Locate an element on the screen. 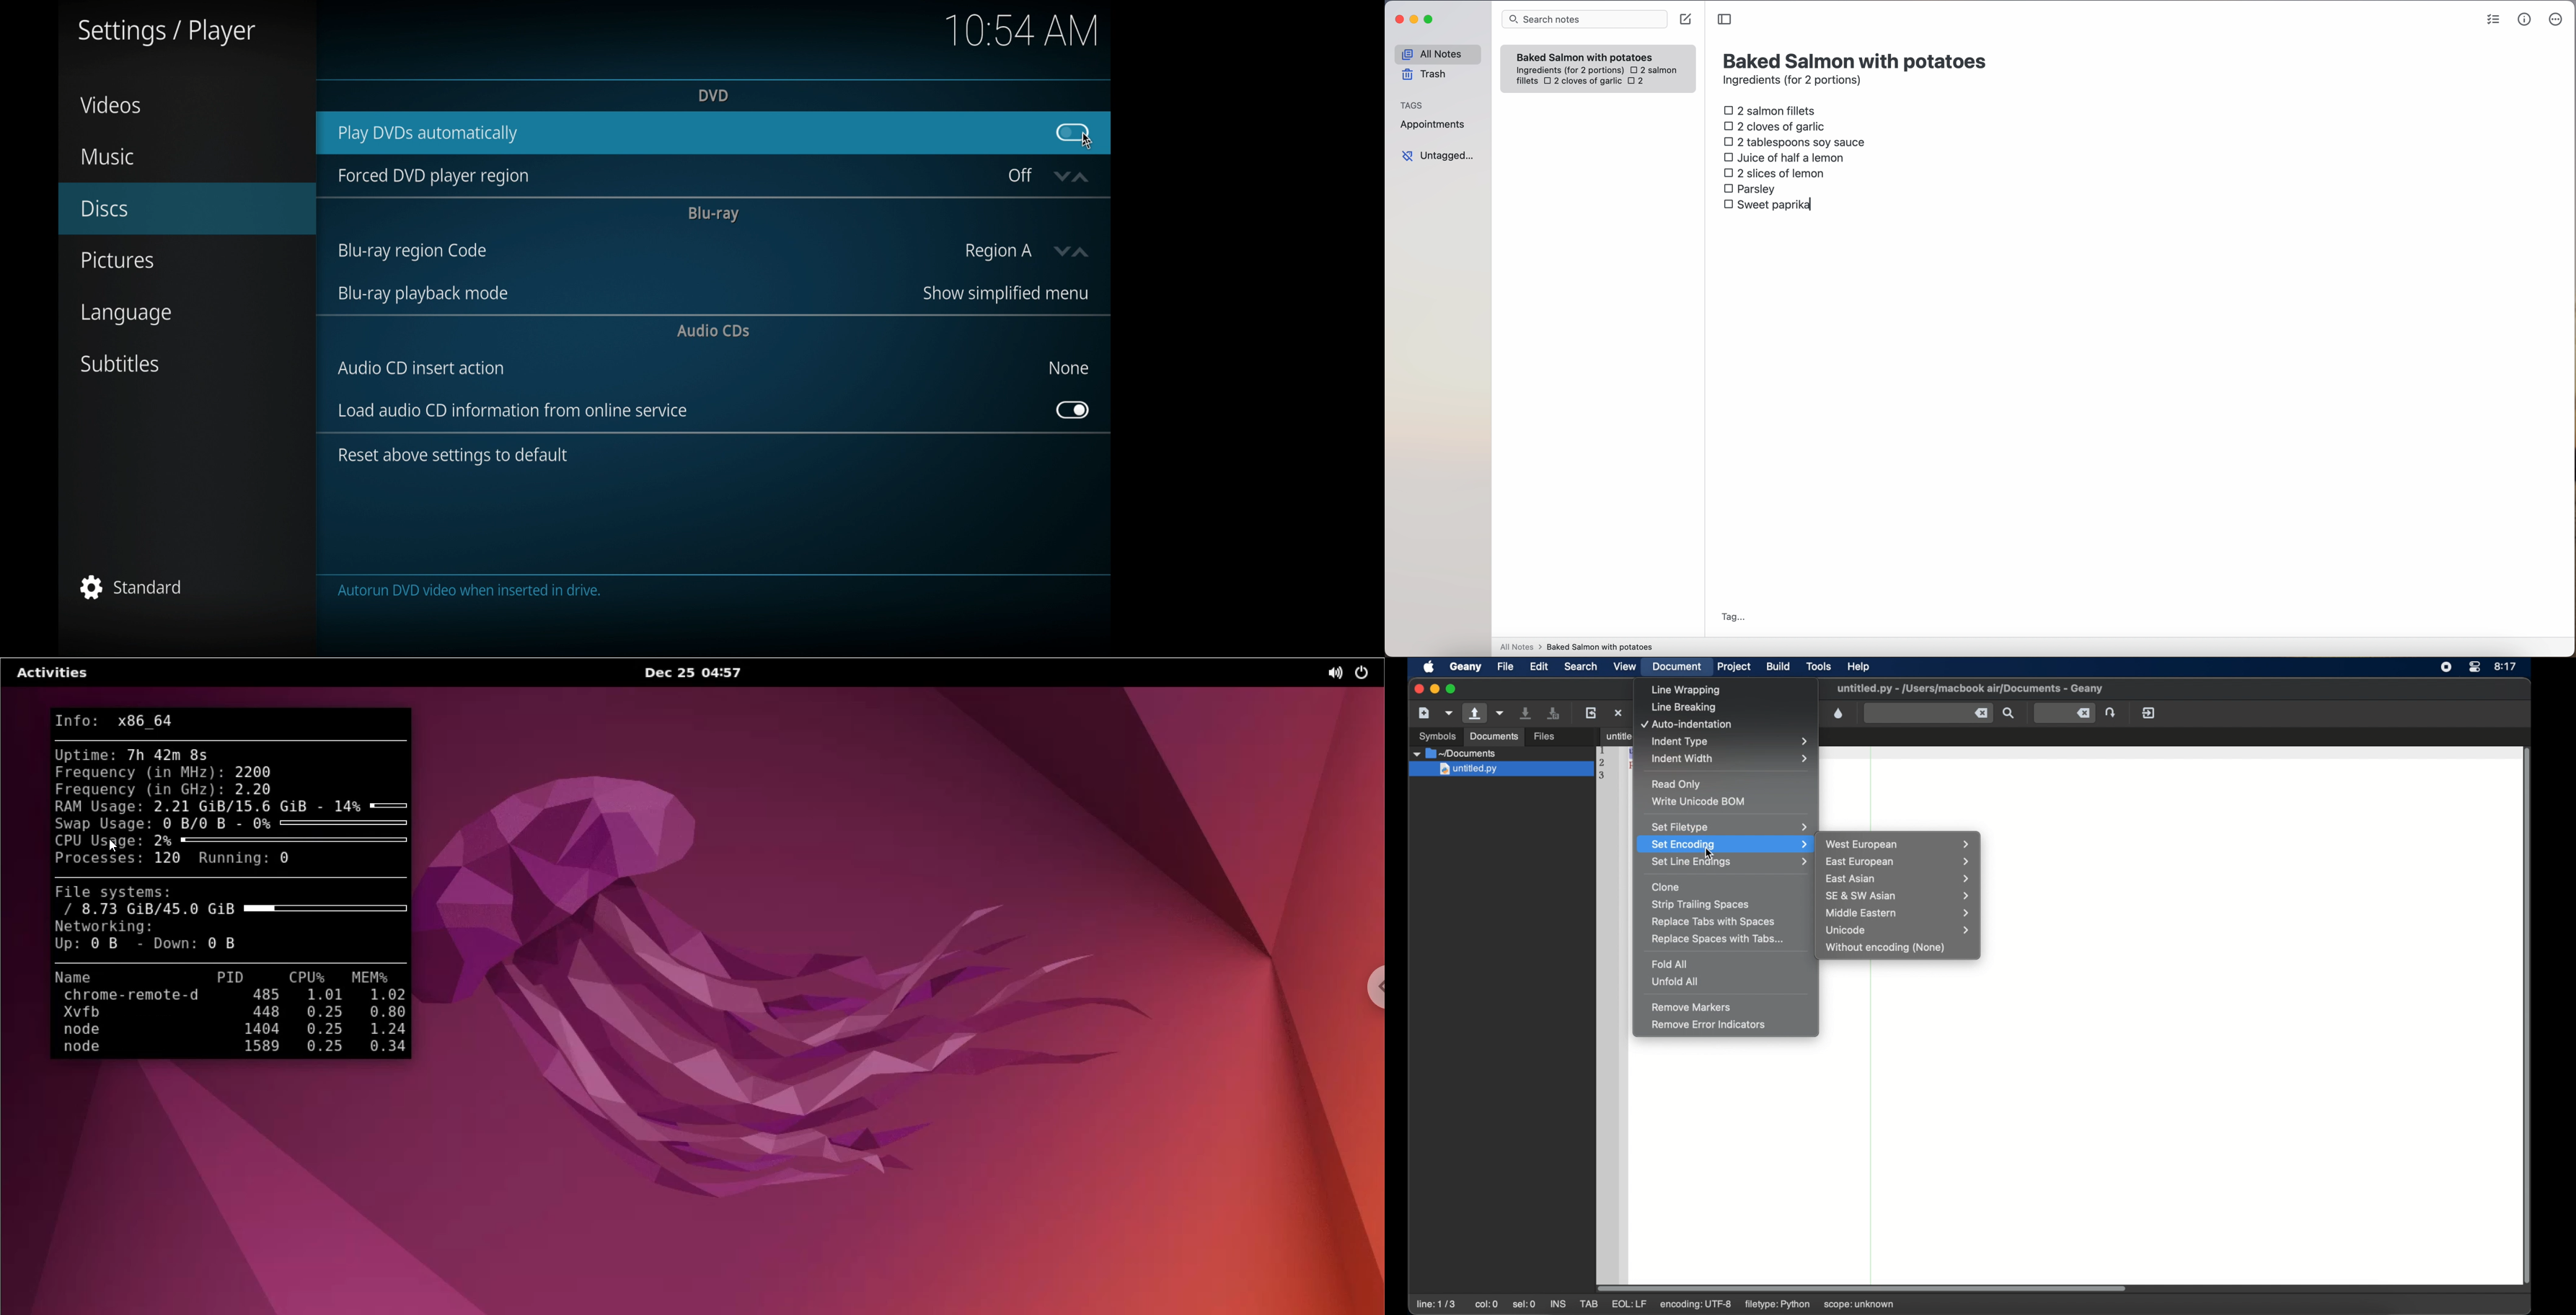 The height and width of the screenshot is (1316, 2576). project is located at coordinates (1734, 667).